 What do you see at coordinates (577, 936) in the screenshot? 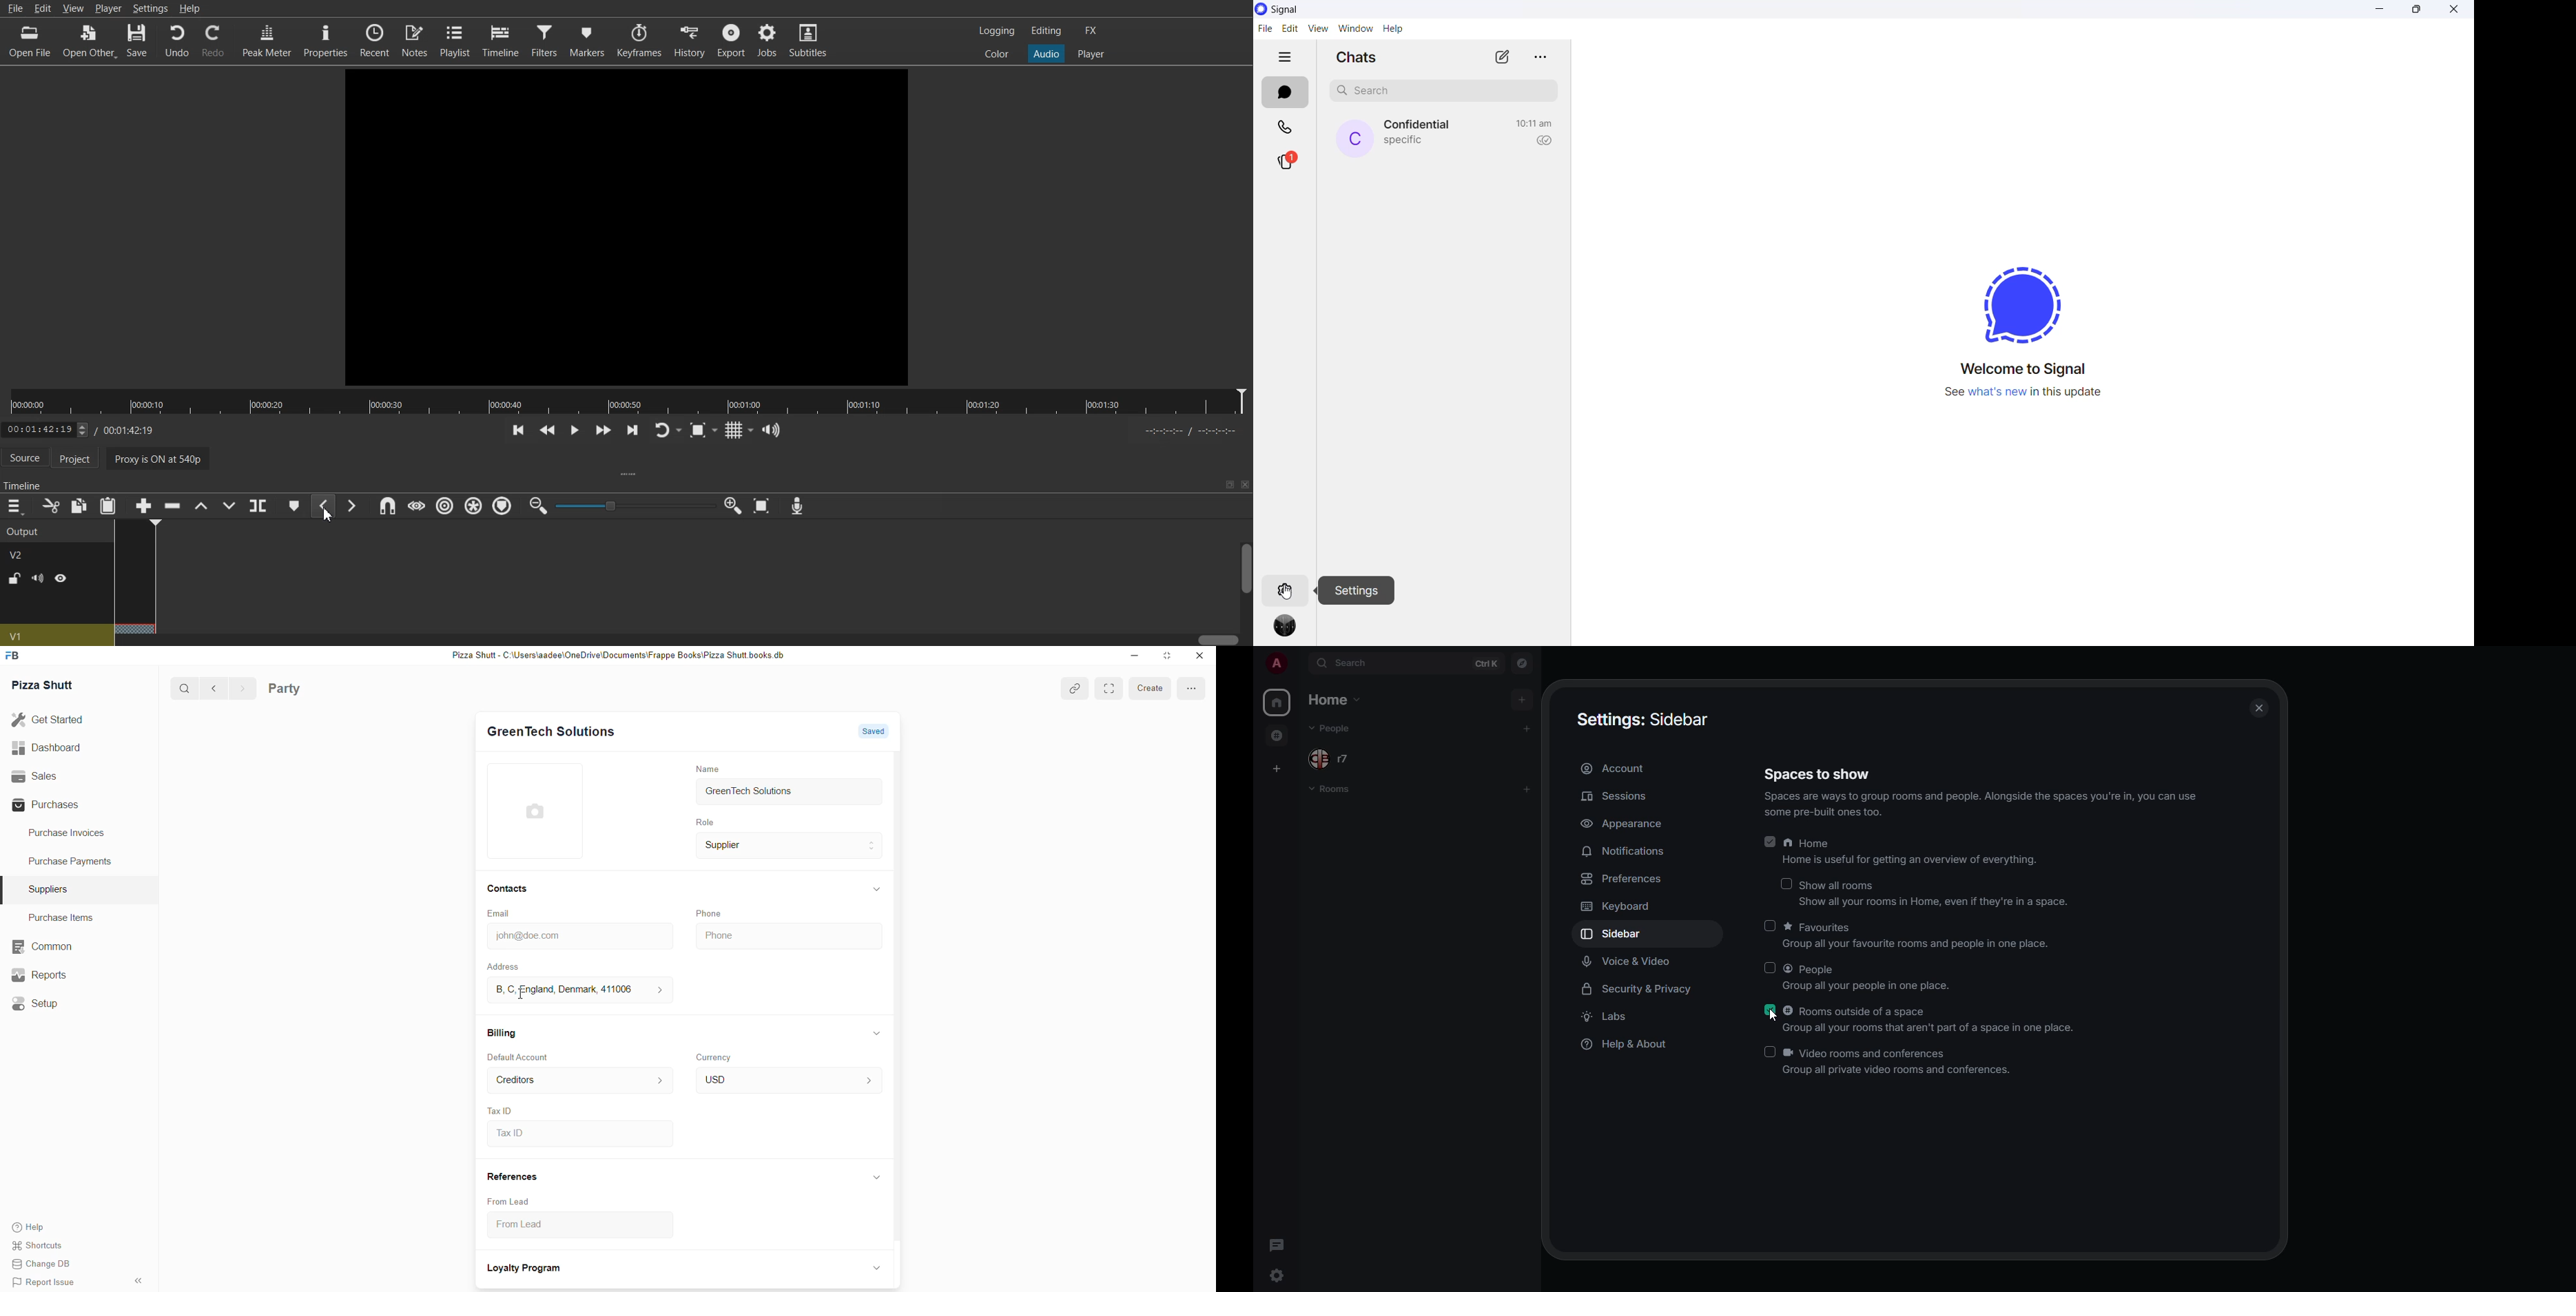
I see `john@doe.com` at bounding box center [577, 936].